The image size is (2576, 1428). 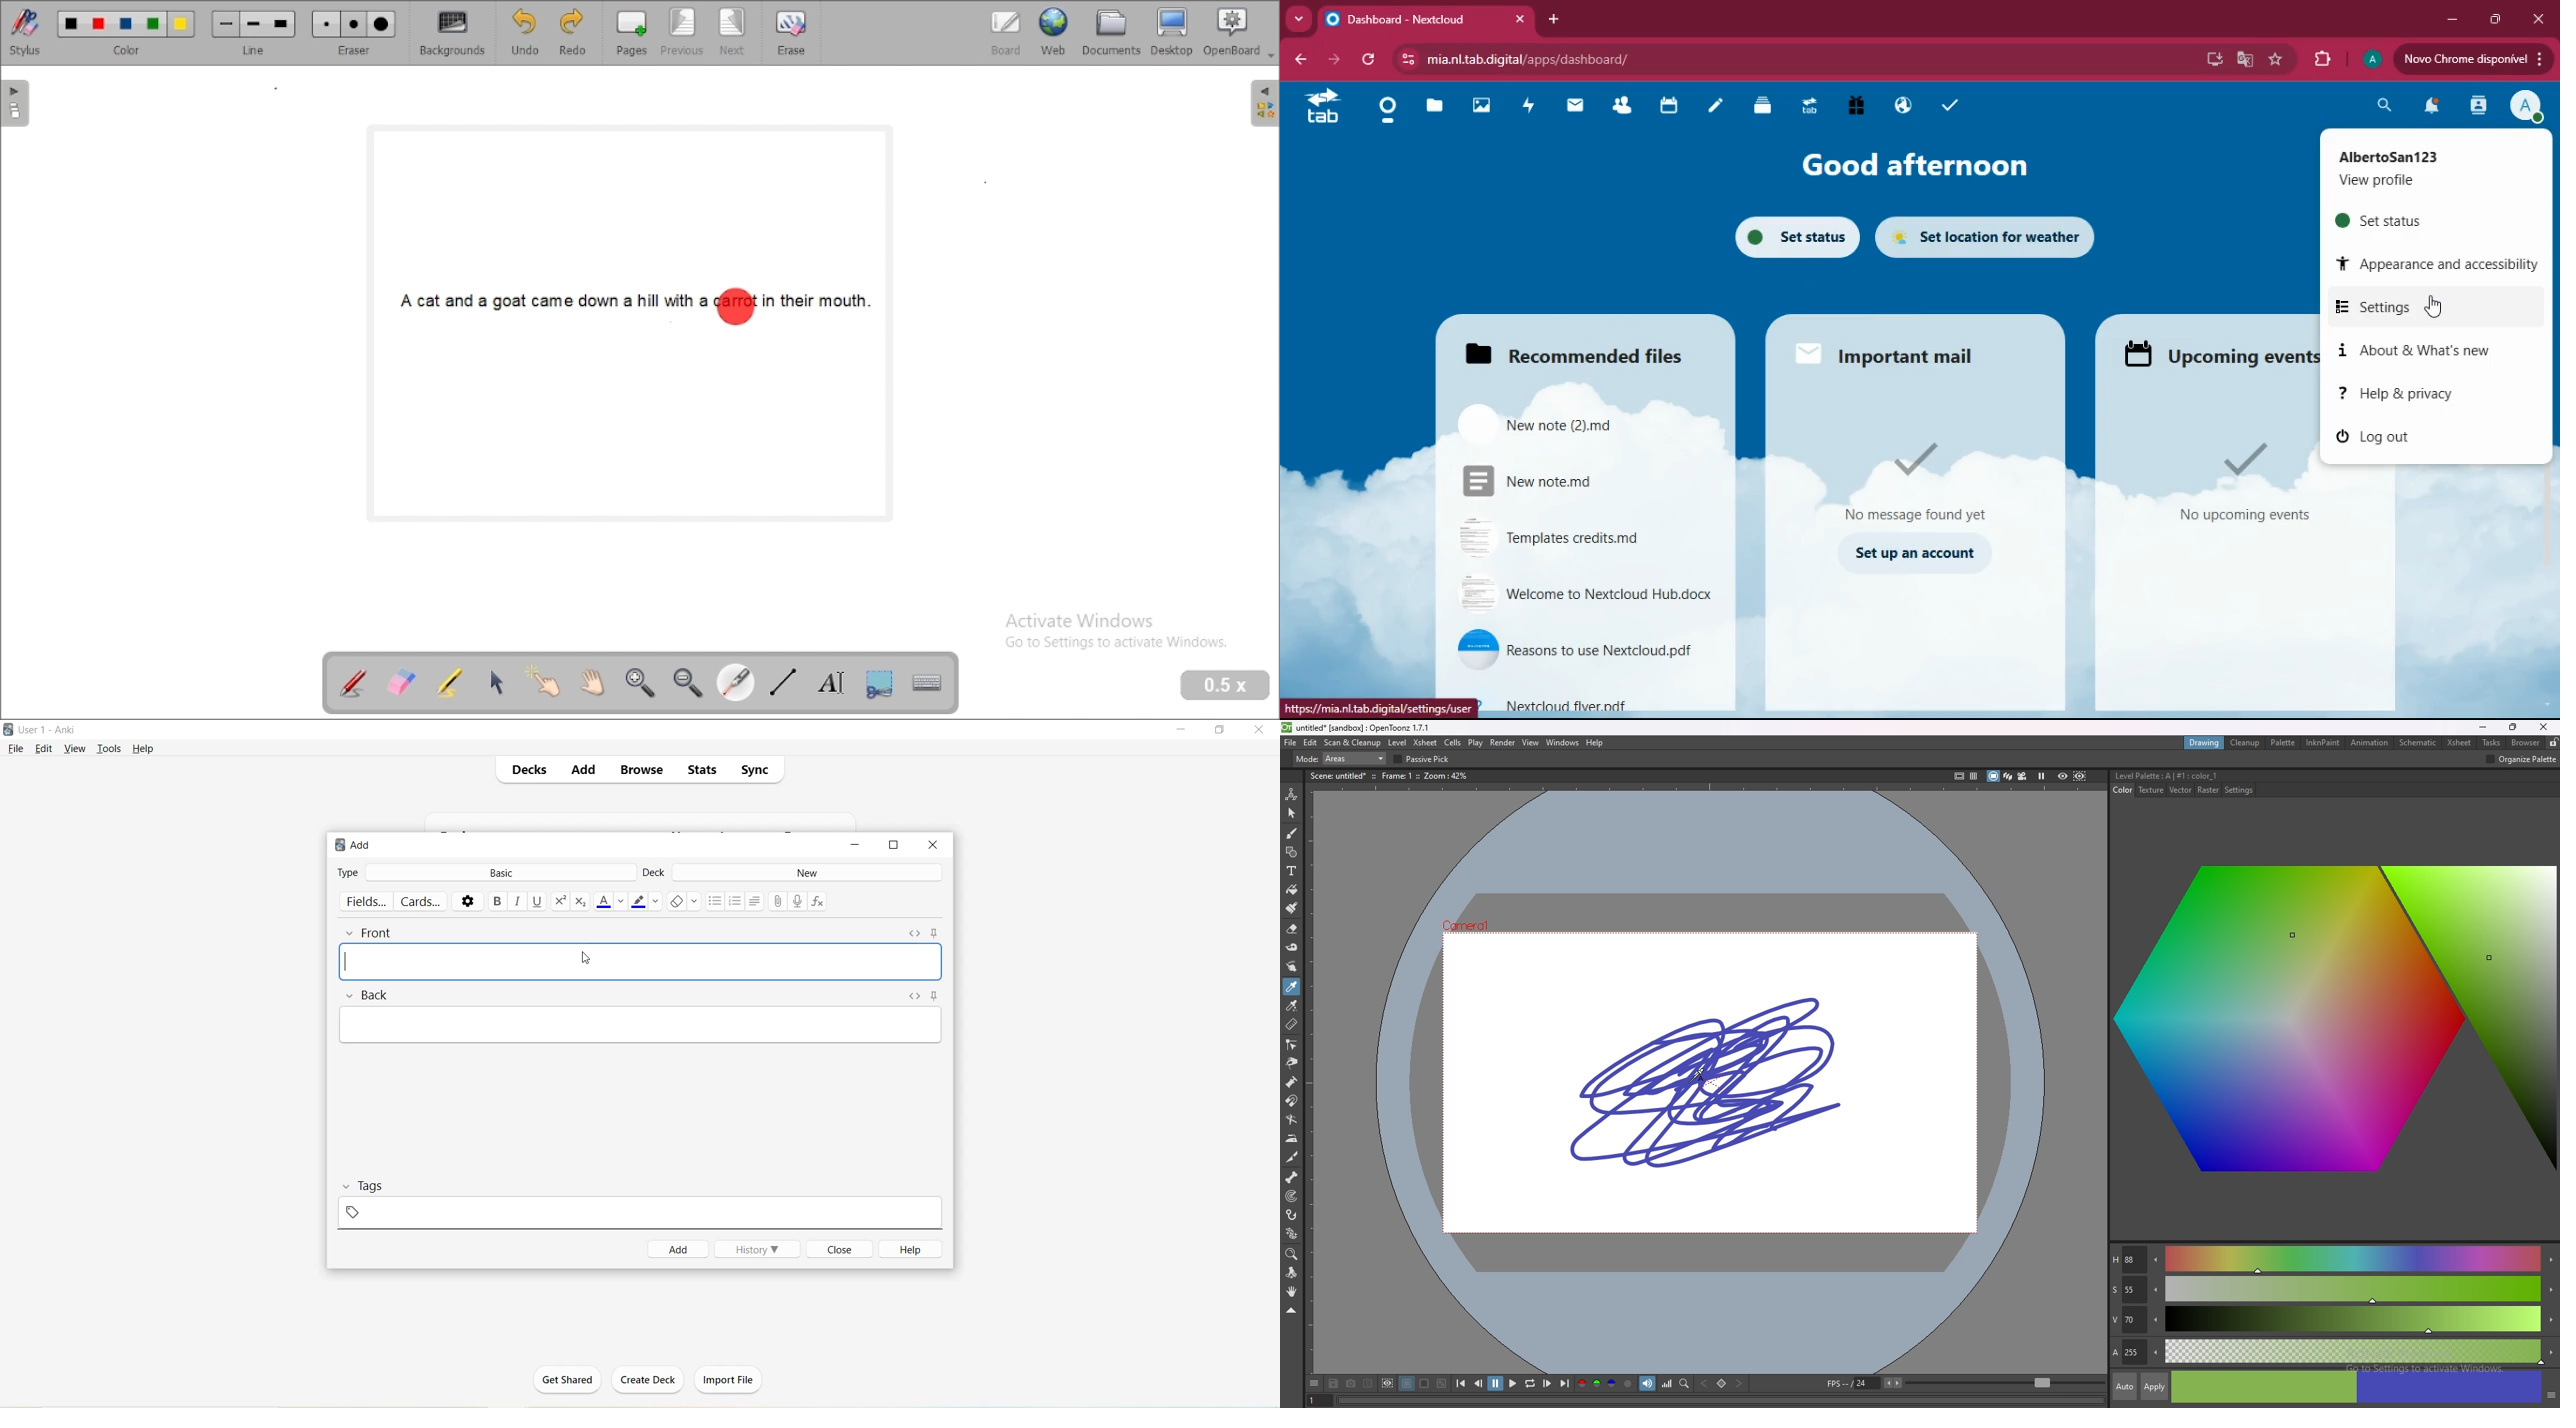 What do you see at coordinates (915, 997) in the screenshot?
I see `Toggle HTML Editor` at bounding box center [915, 997].